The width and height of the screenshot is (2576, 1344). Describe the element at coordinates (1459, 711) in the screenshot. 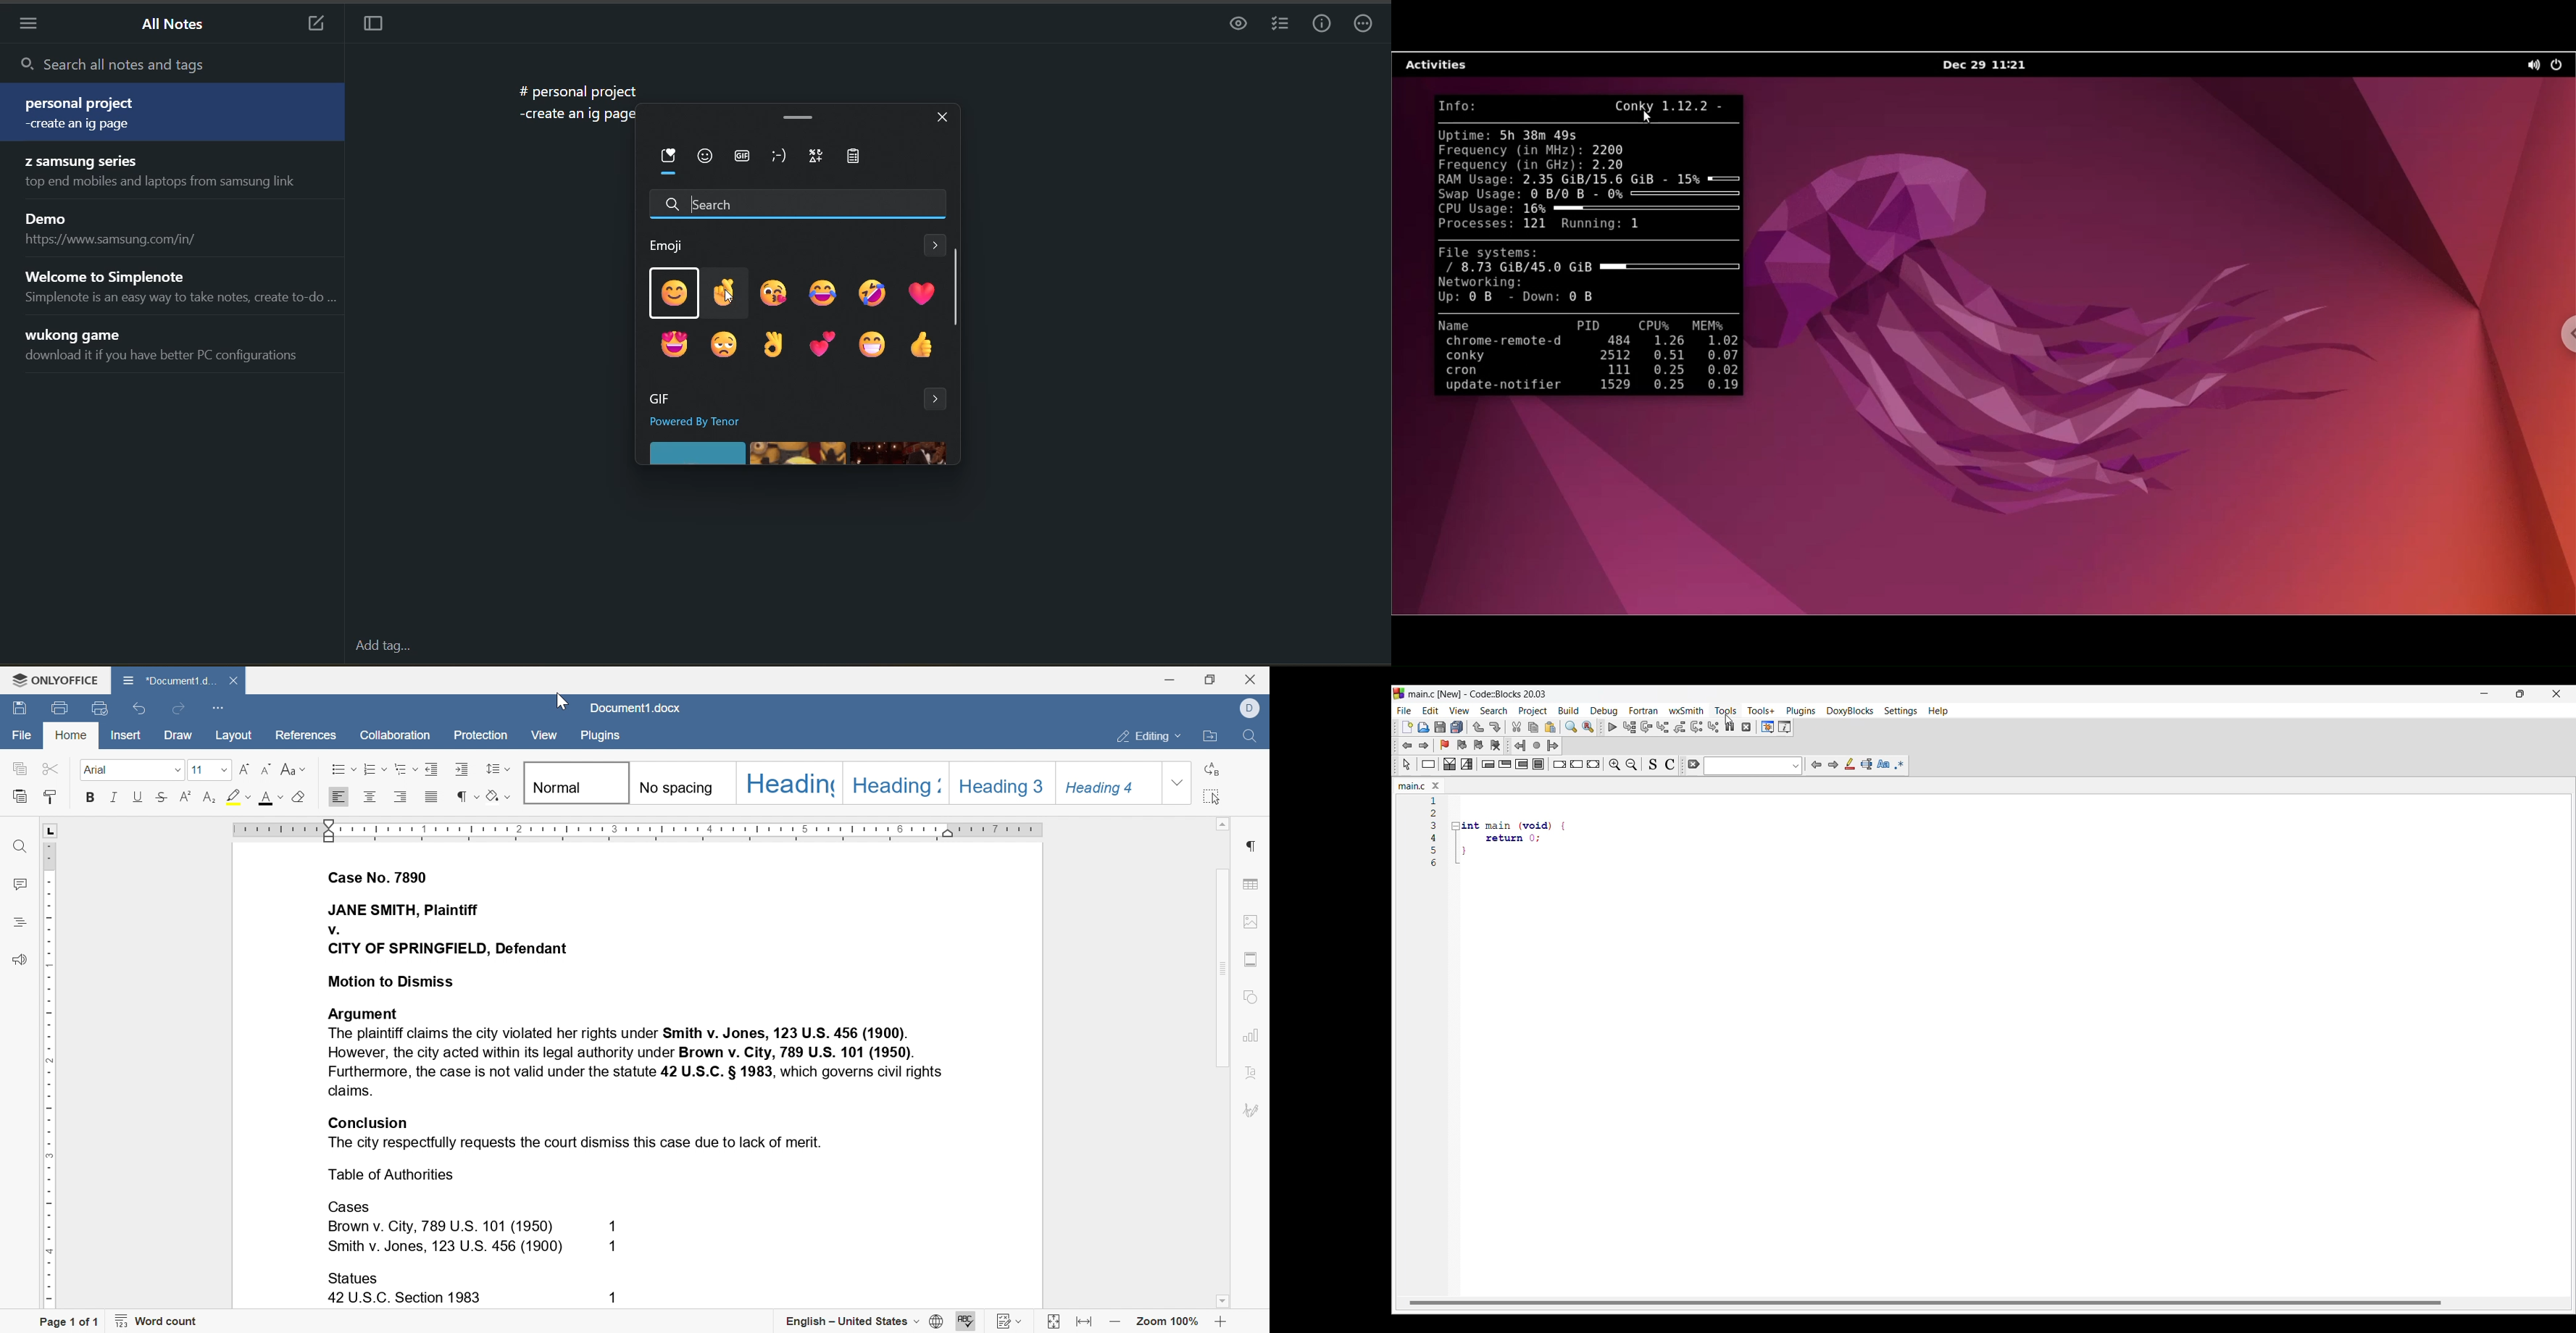

I see `View menu` at that location.